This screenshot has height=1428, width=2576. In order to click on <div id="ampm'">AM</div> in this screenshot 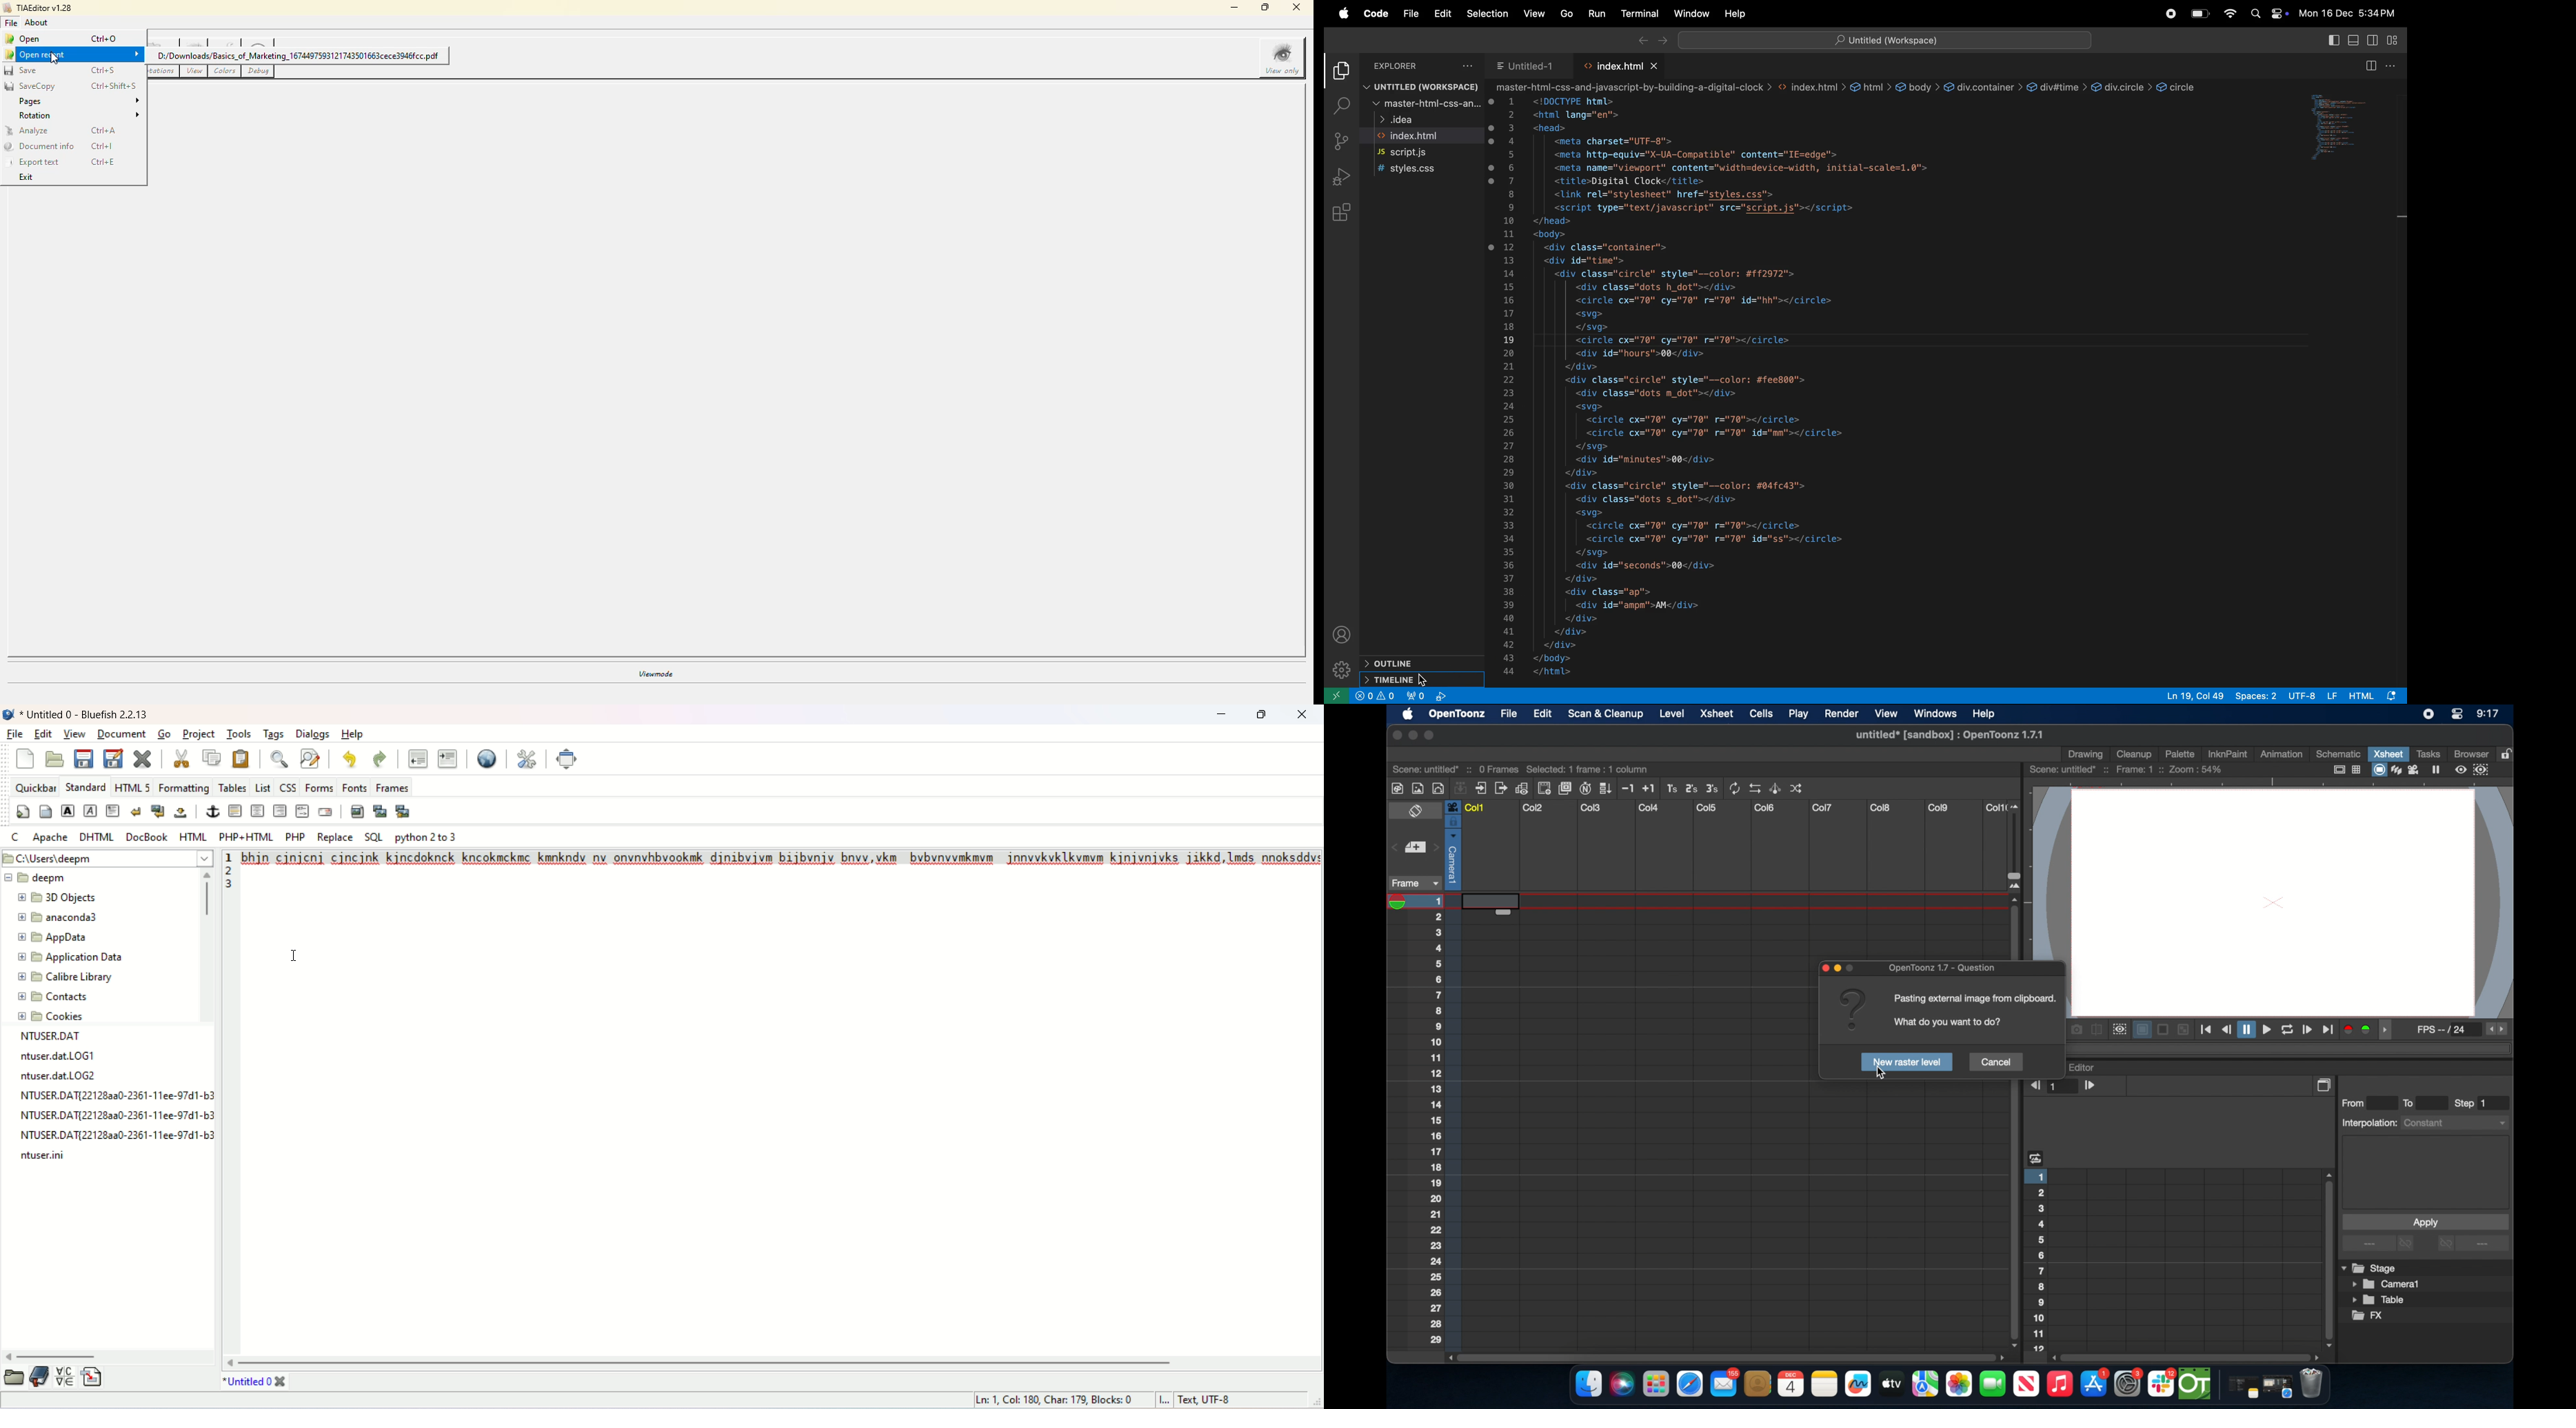, I will do `click(1633, 606)`.